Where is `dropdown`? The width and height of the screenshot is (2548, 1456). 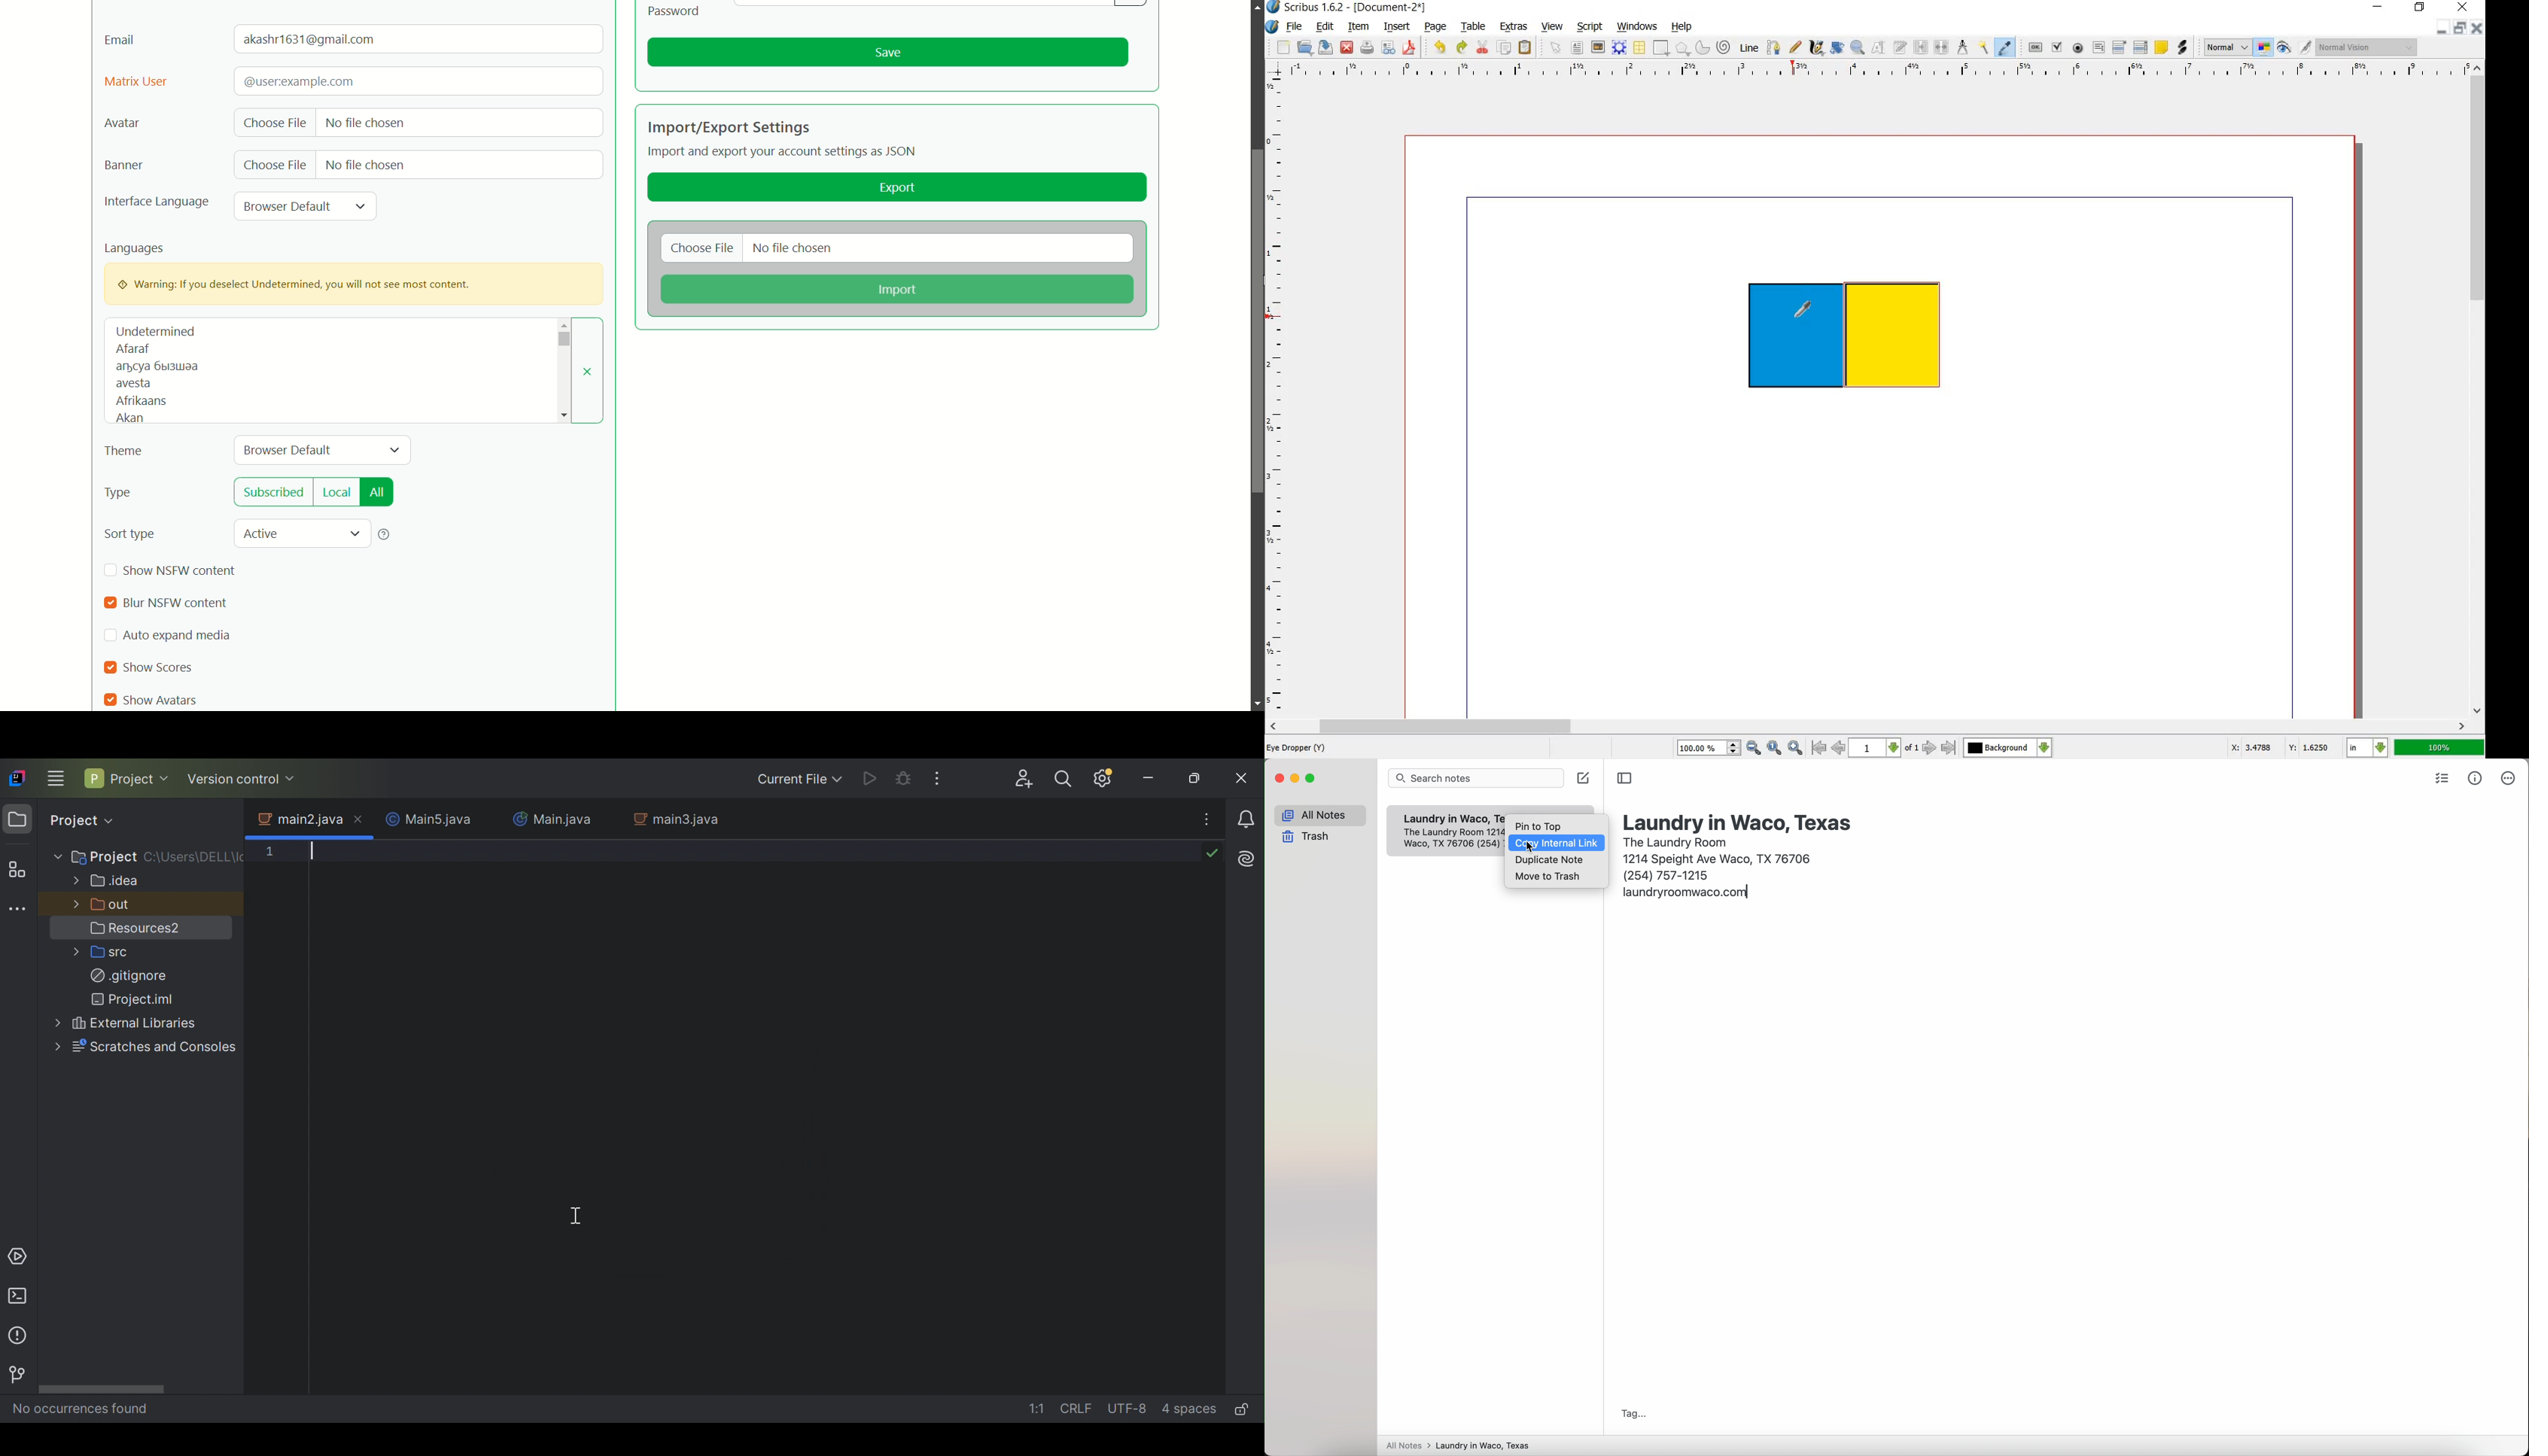 dropdown is located at coordinates (354, 535).